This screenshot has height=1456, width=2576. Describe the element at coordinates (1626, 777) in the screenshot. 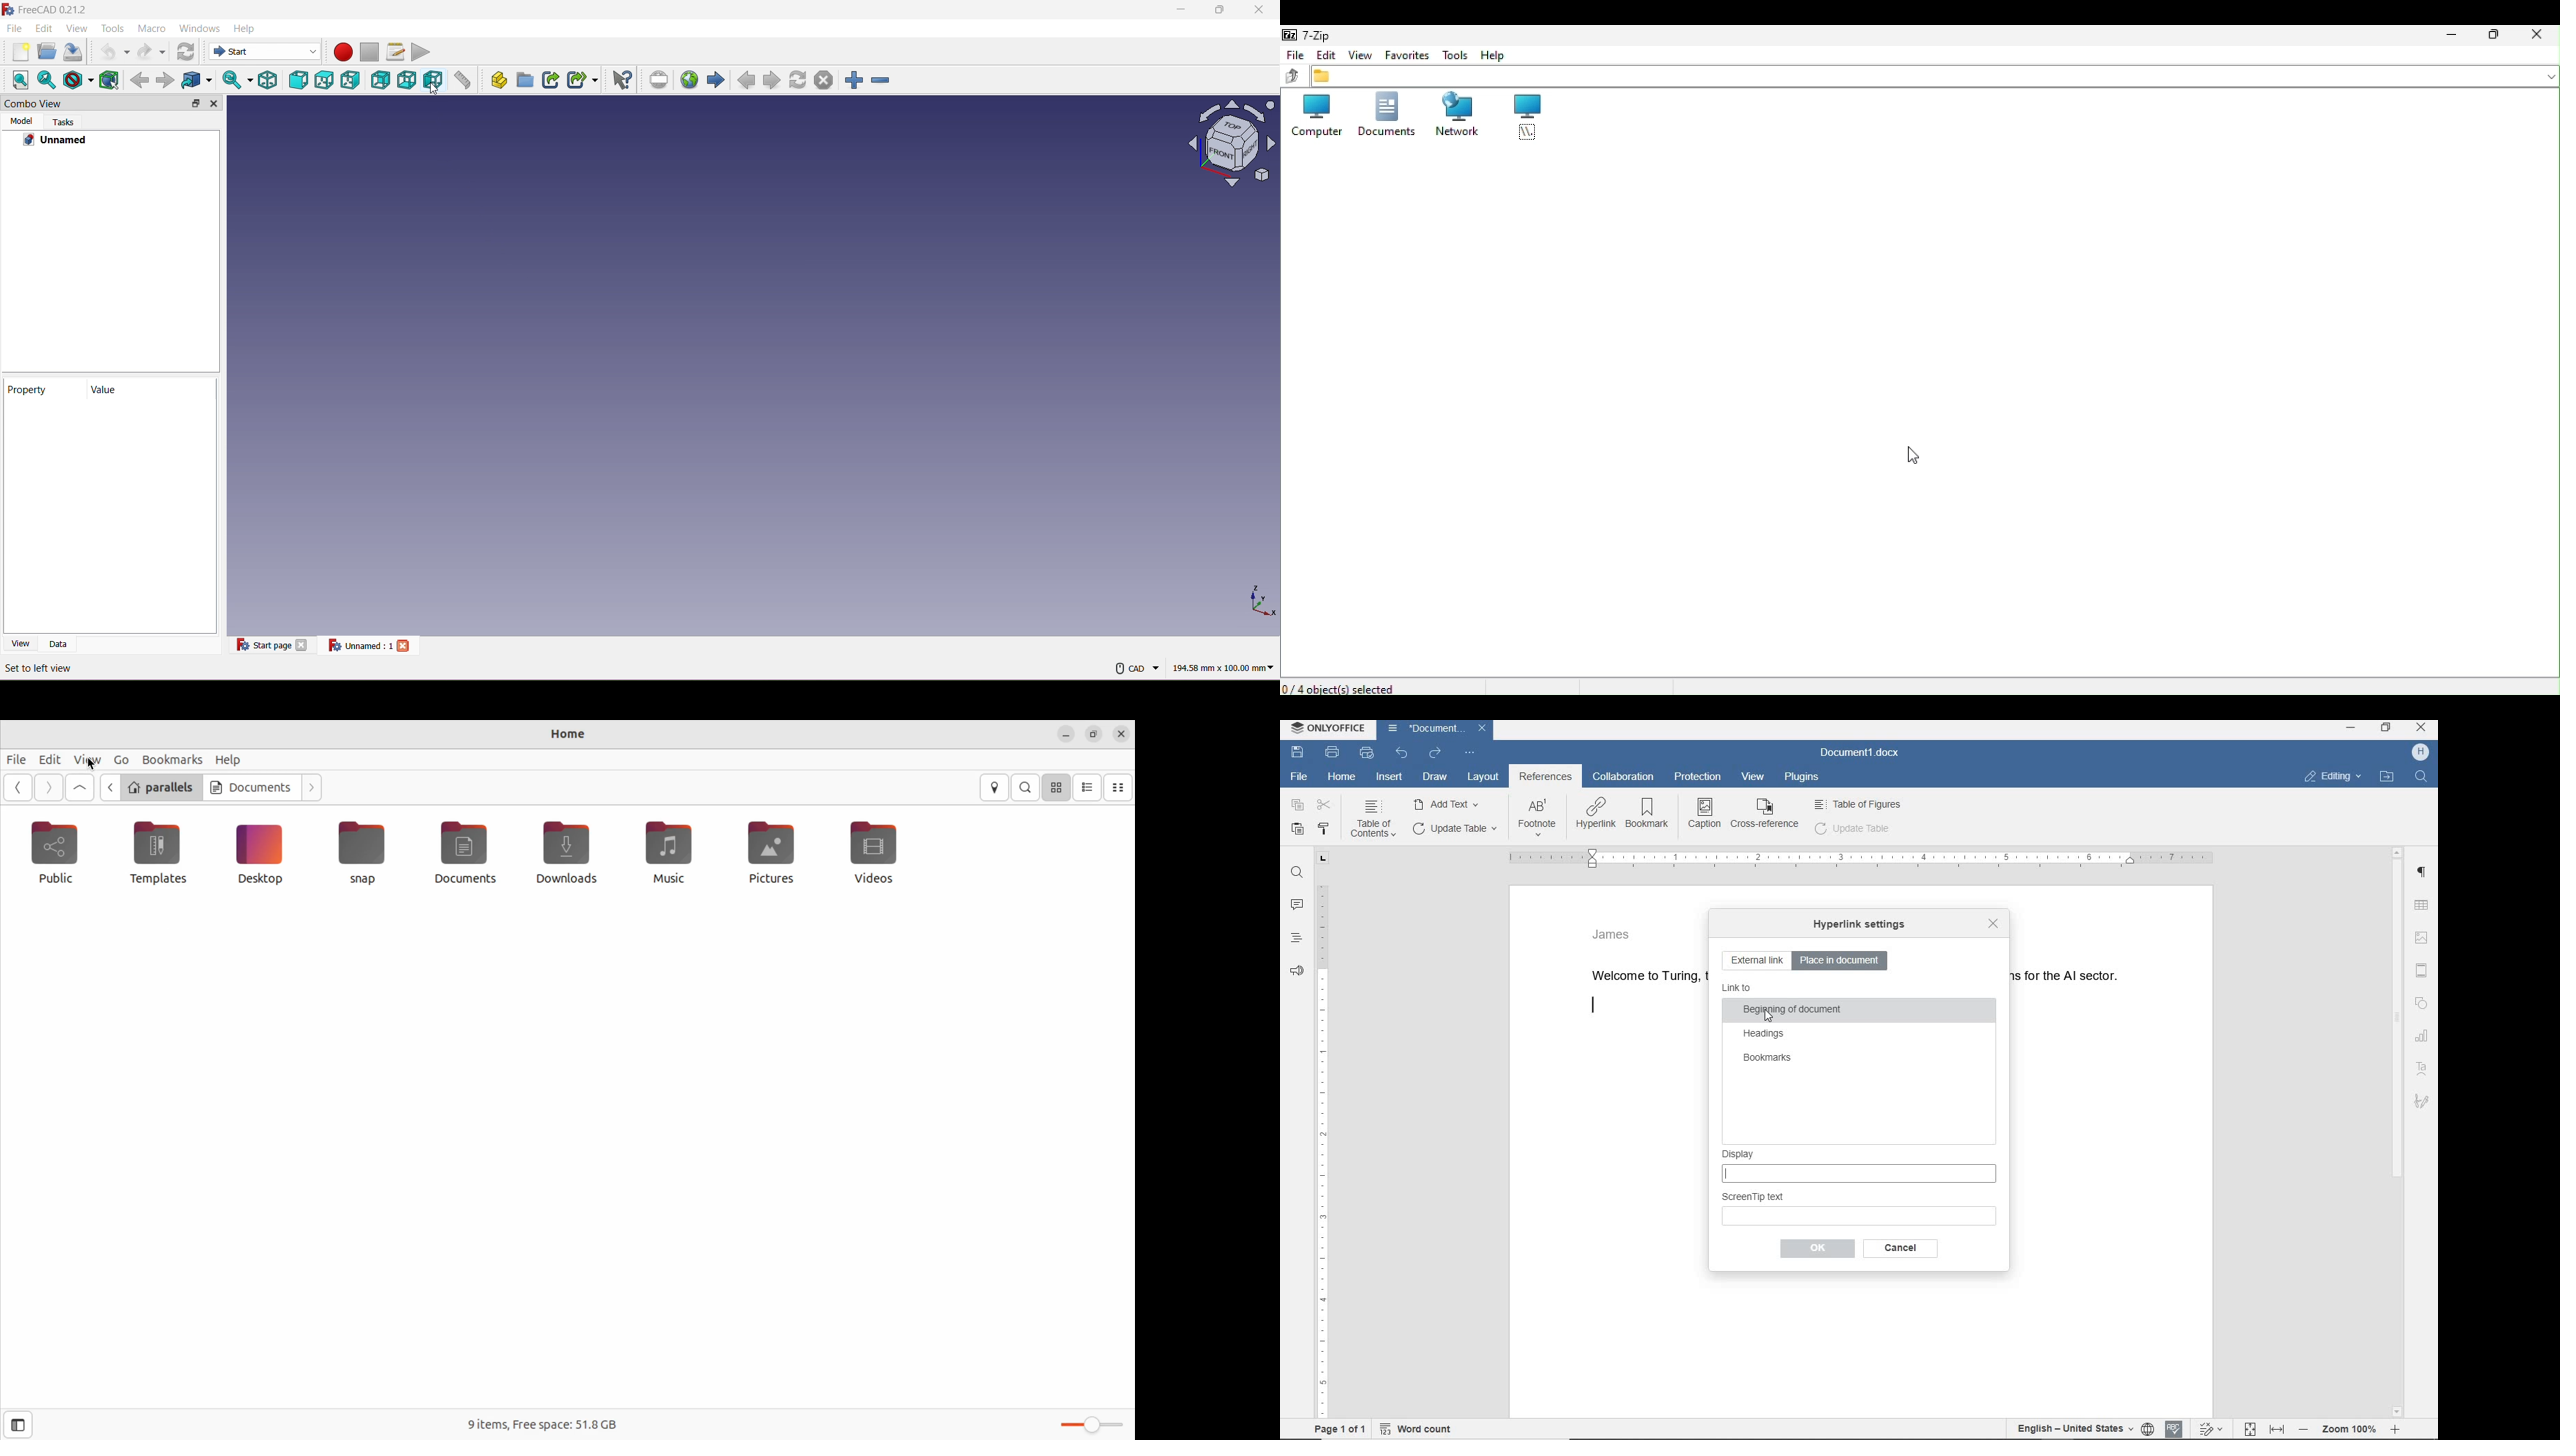

I see `collaboration` at that location.